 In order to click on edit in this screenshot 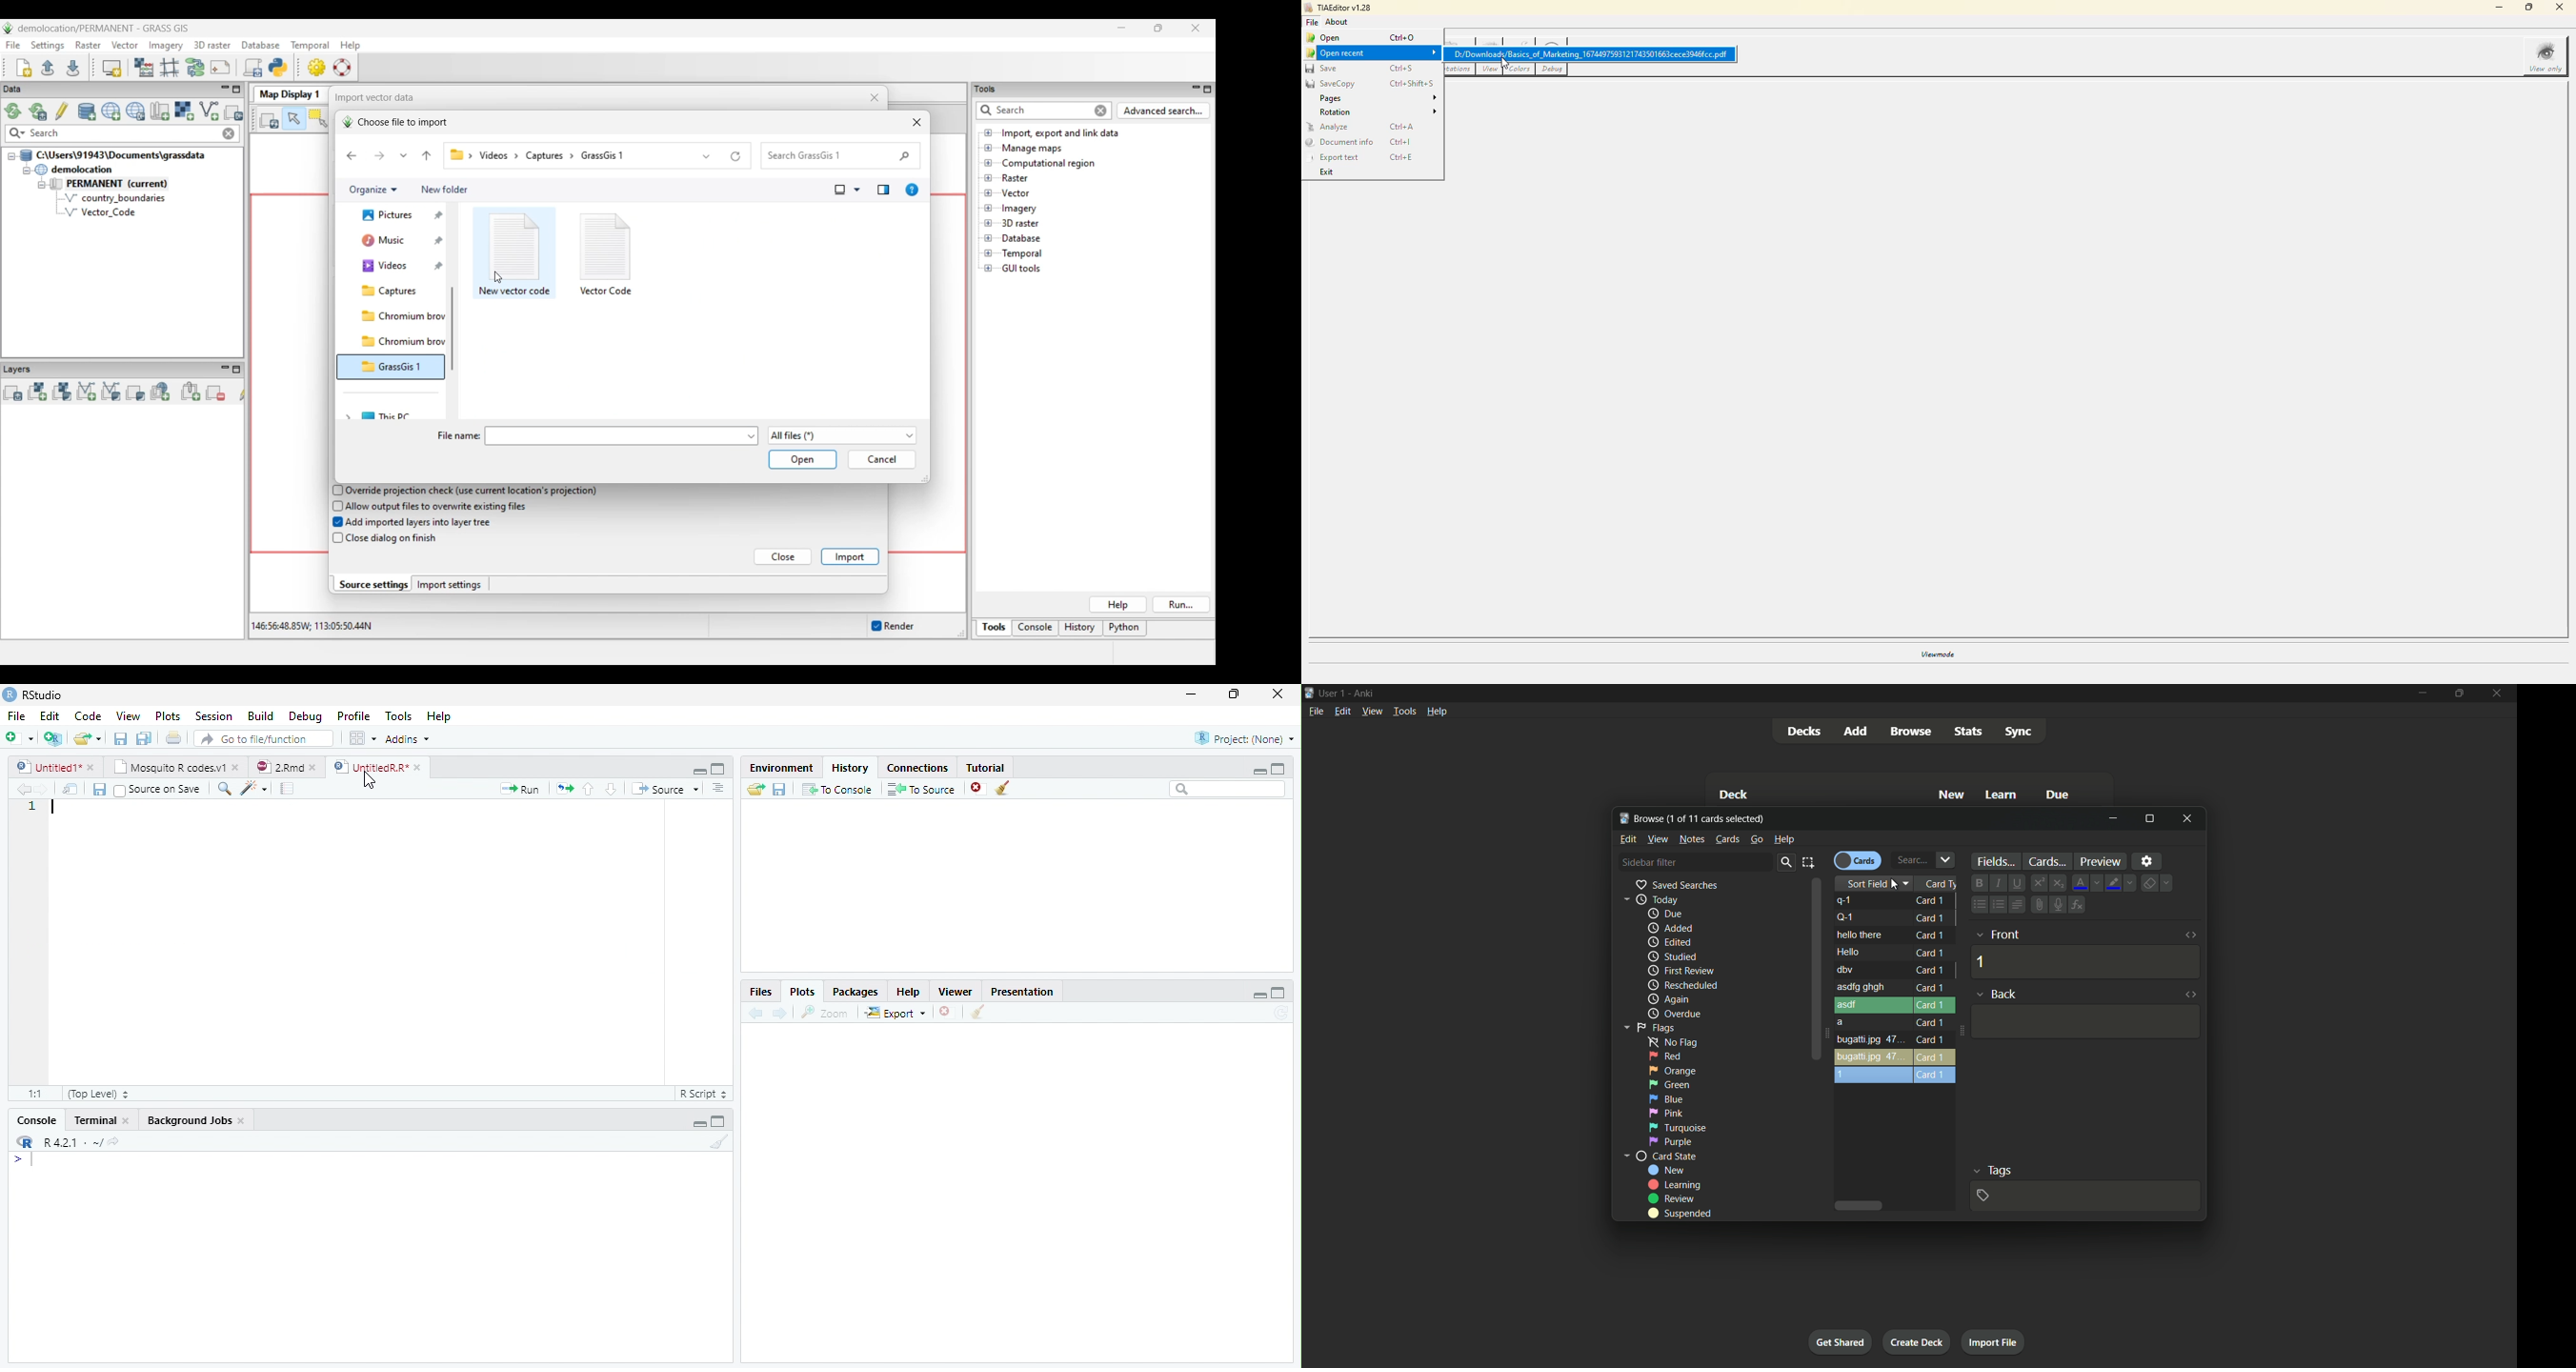, I will do `click(1628, 839)`.